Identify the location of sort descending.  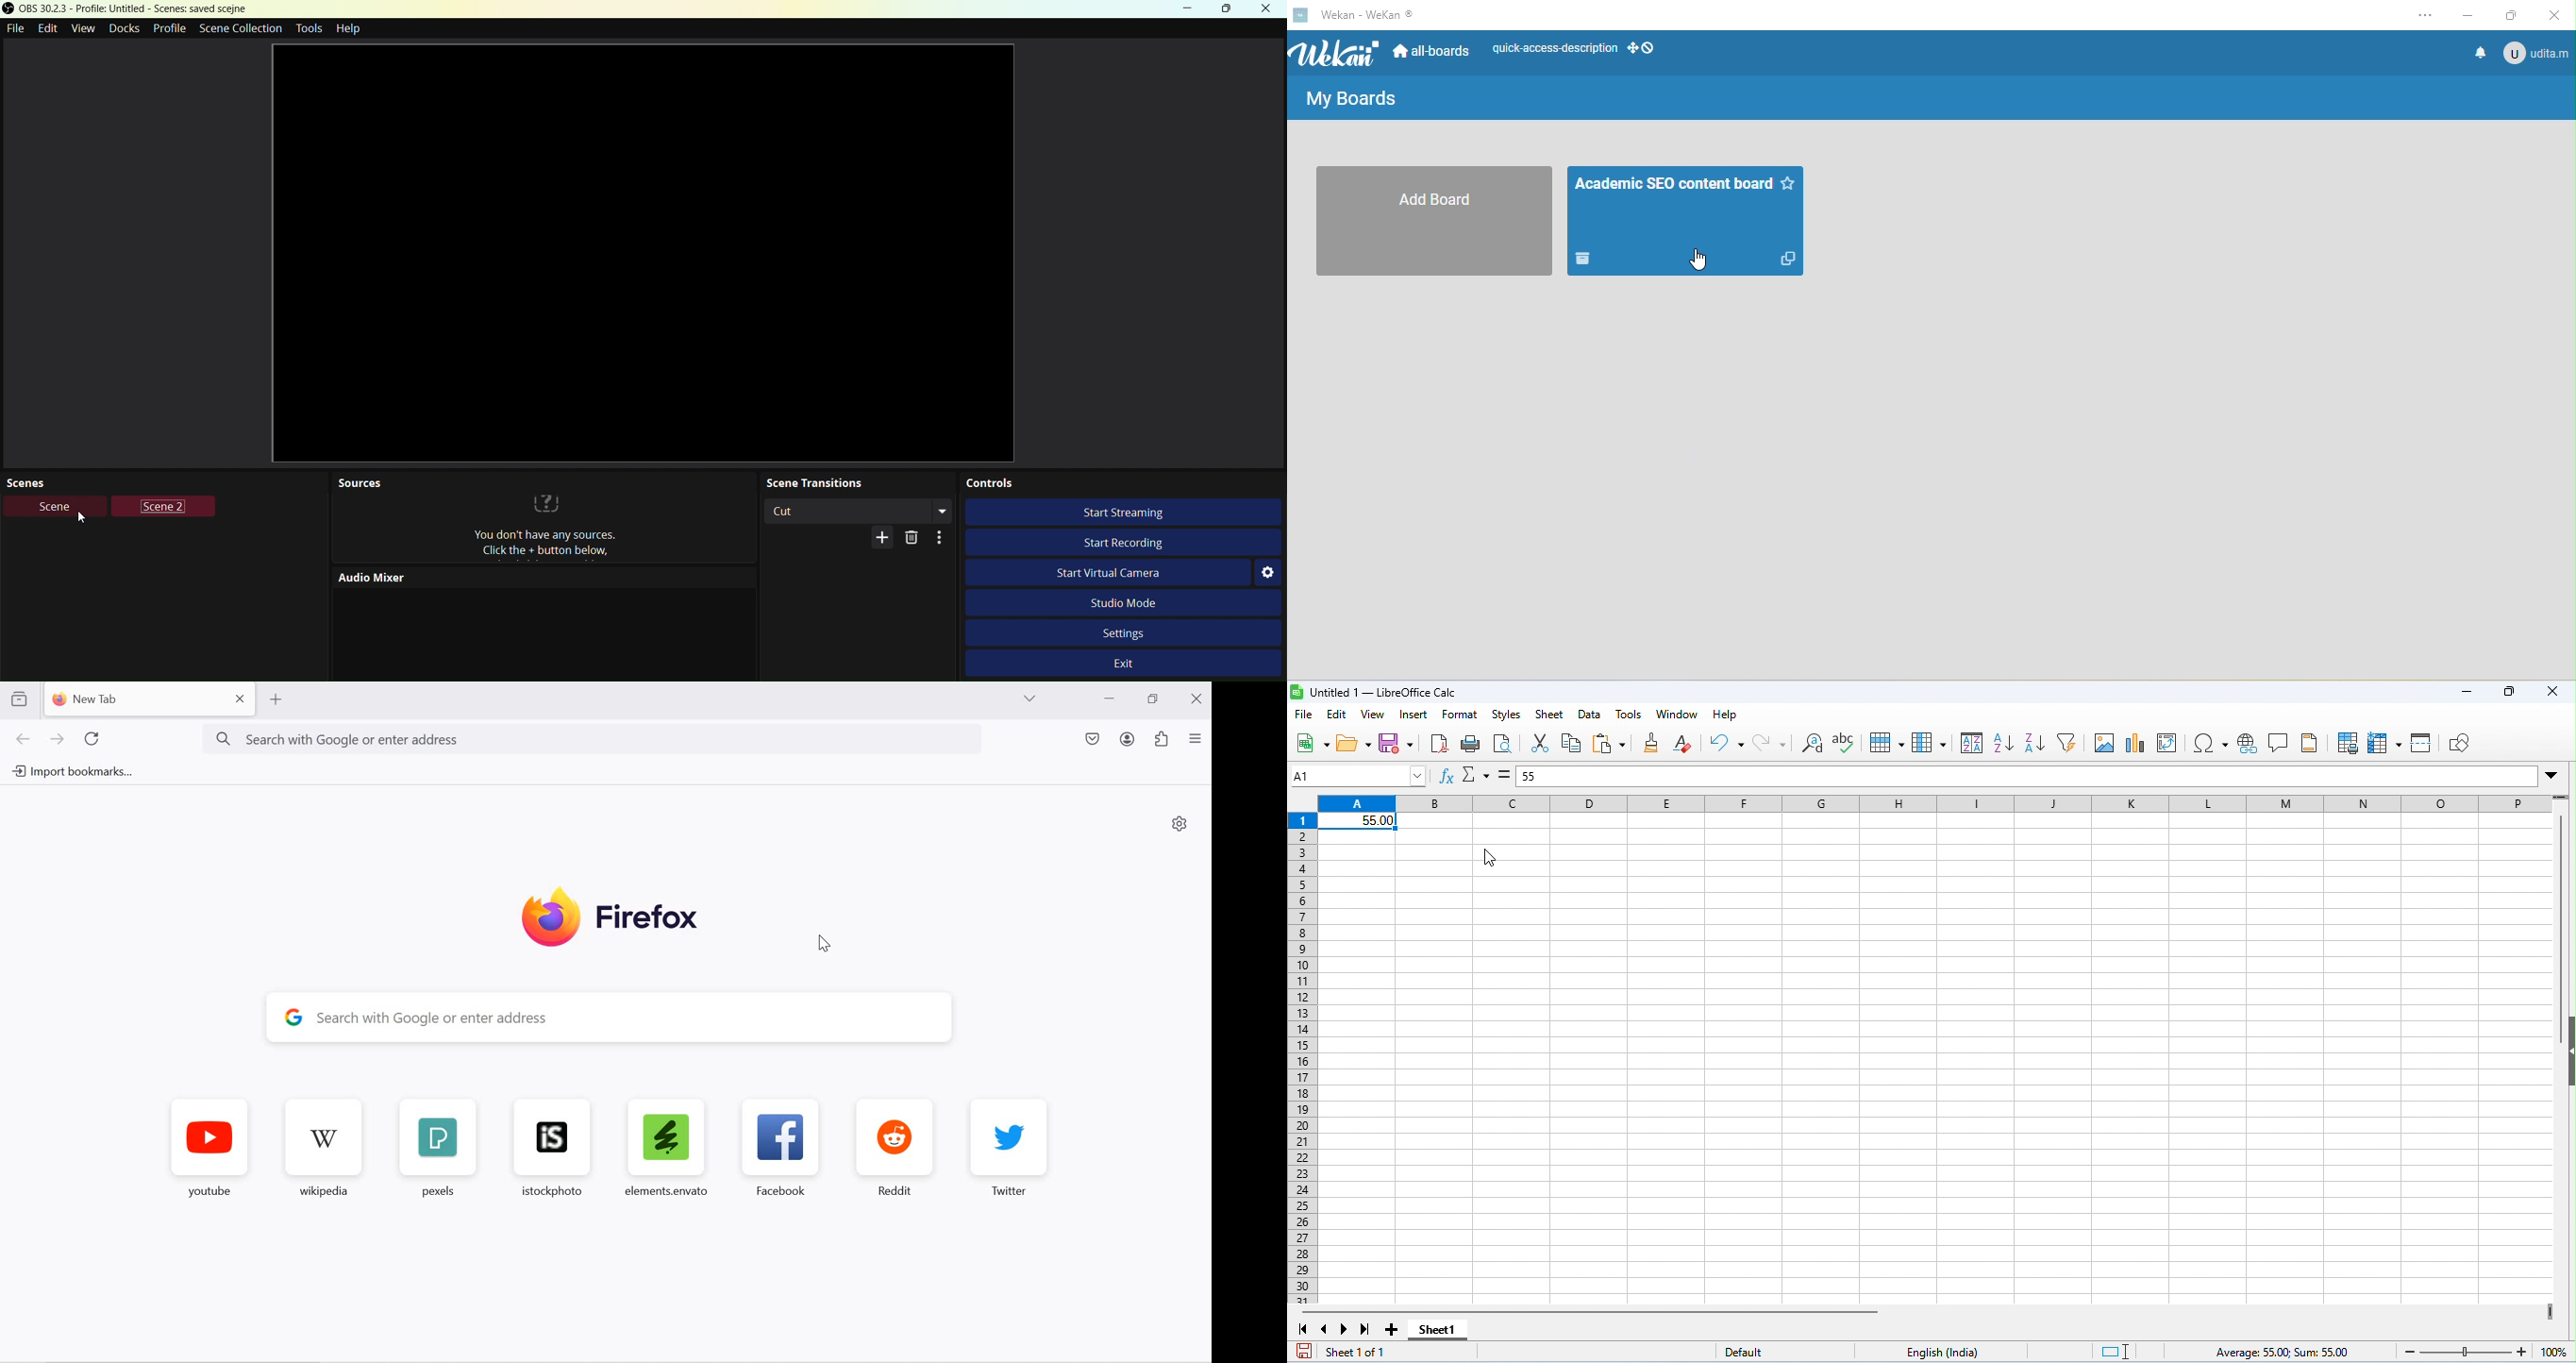
(2034, 744).